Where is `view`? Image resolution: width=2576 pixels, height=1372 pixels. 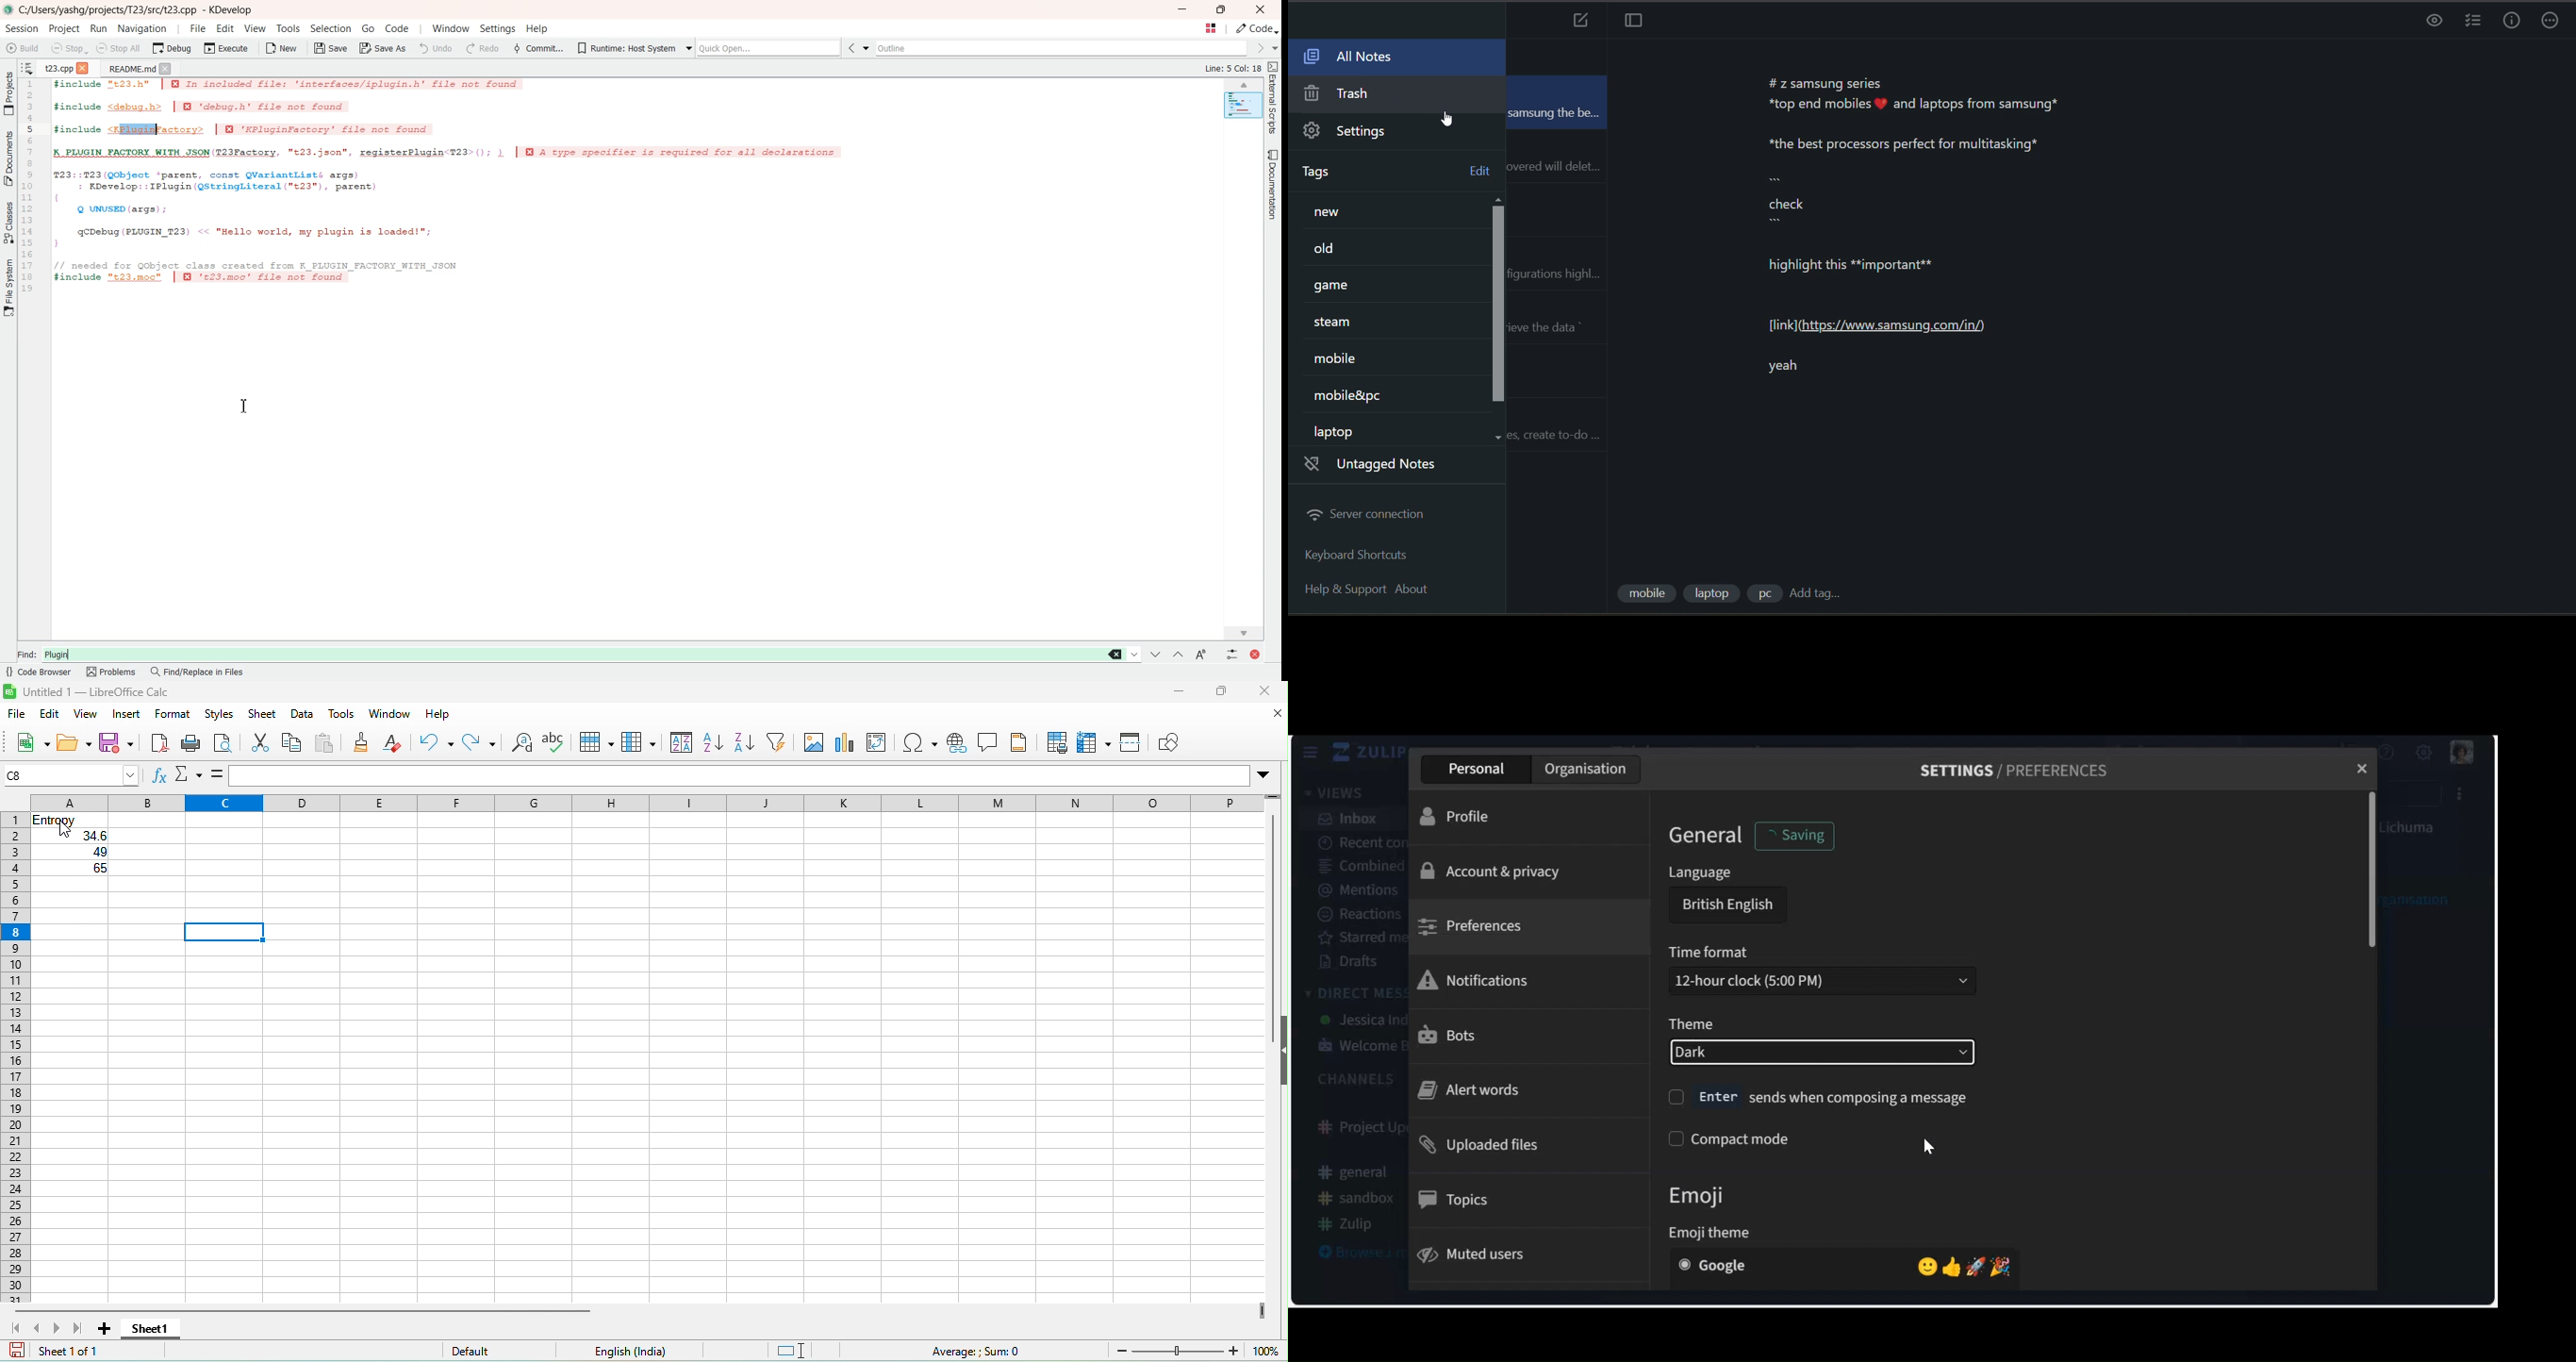
view is located at coordinates (88, 715).